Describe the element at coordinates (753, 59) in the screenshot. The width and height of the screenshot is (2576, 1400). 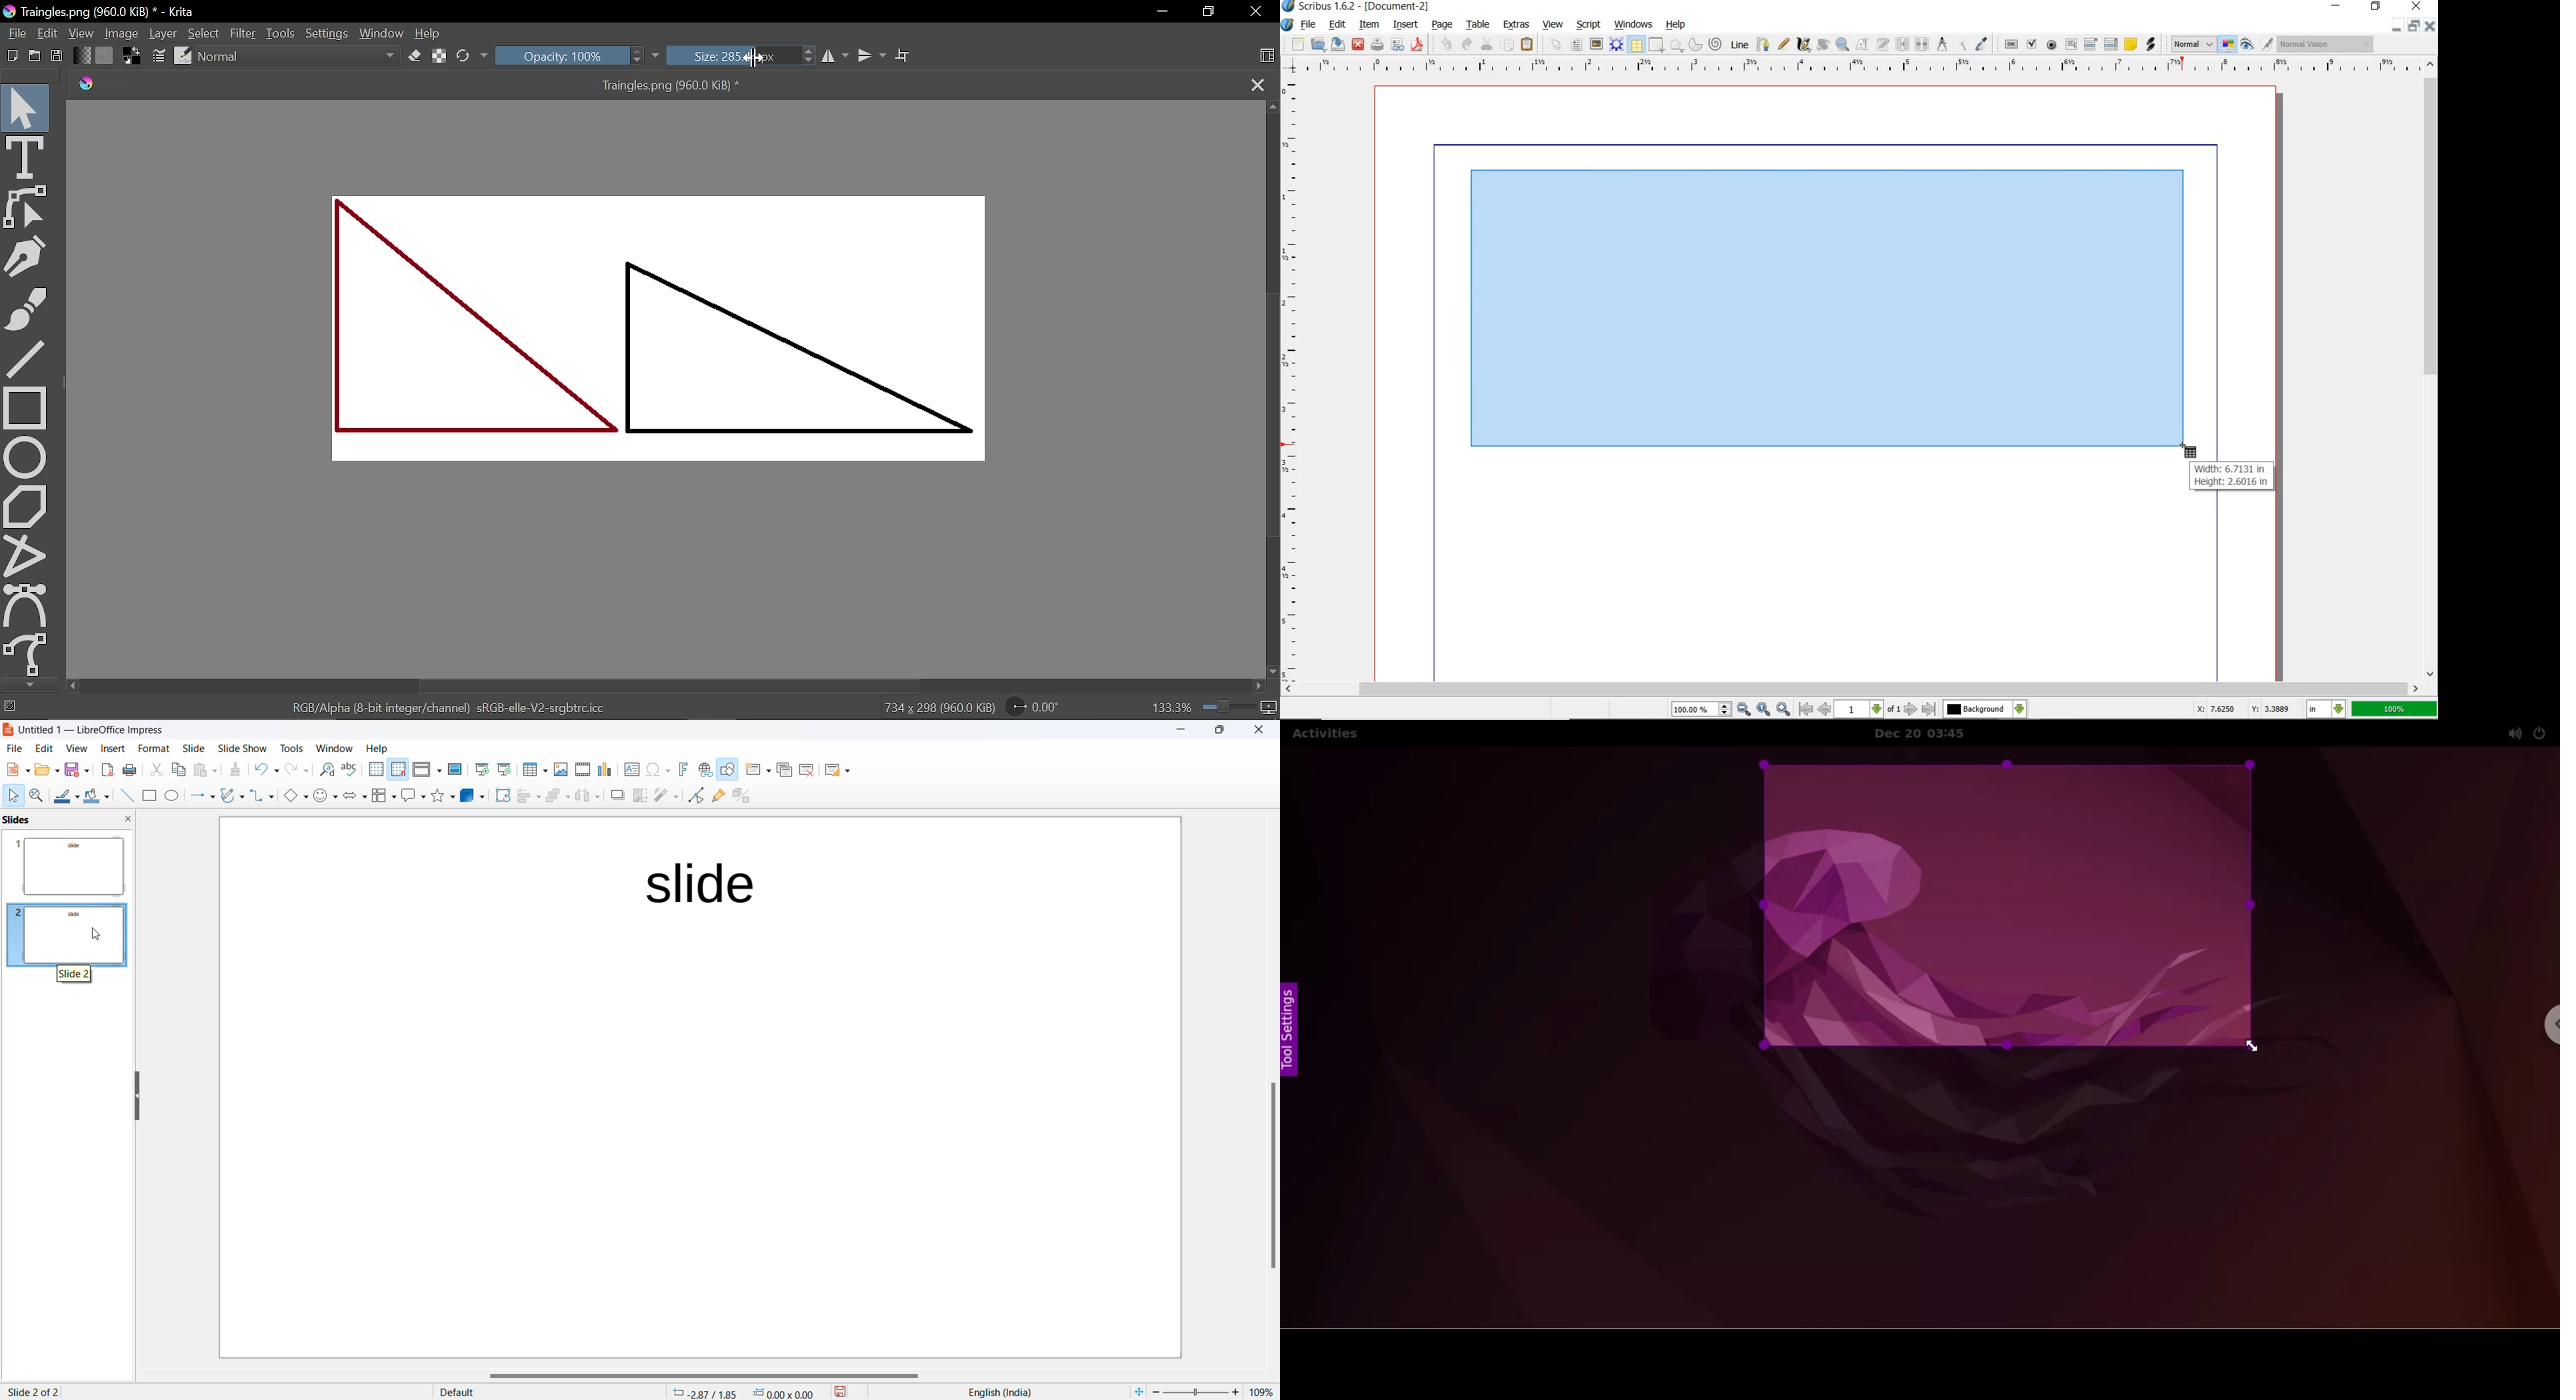
I see `Cursor` at that location.